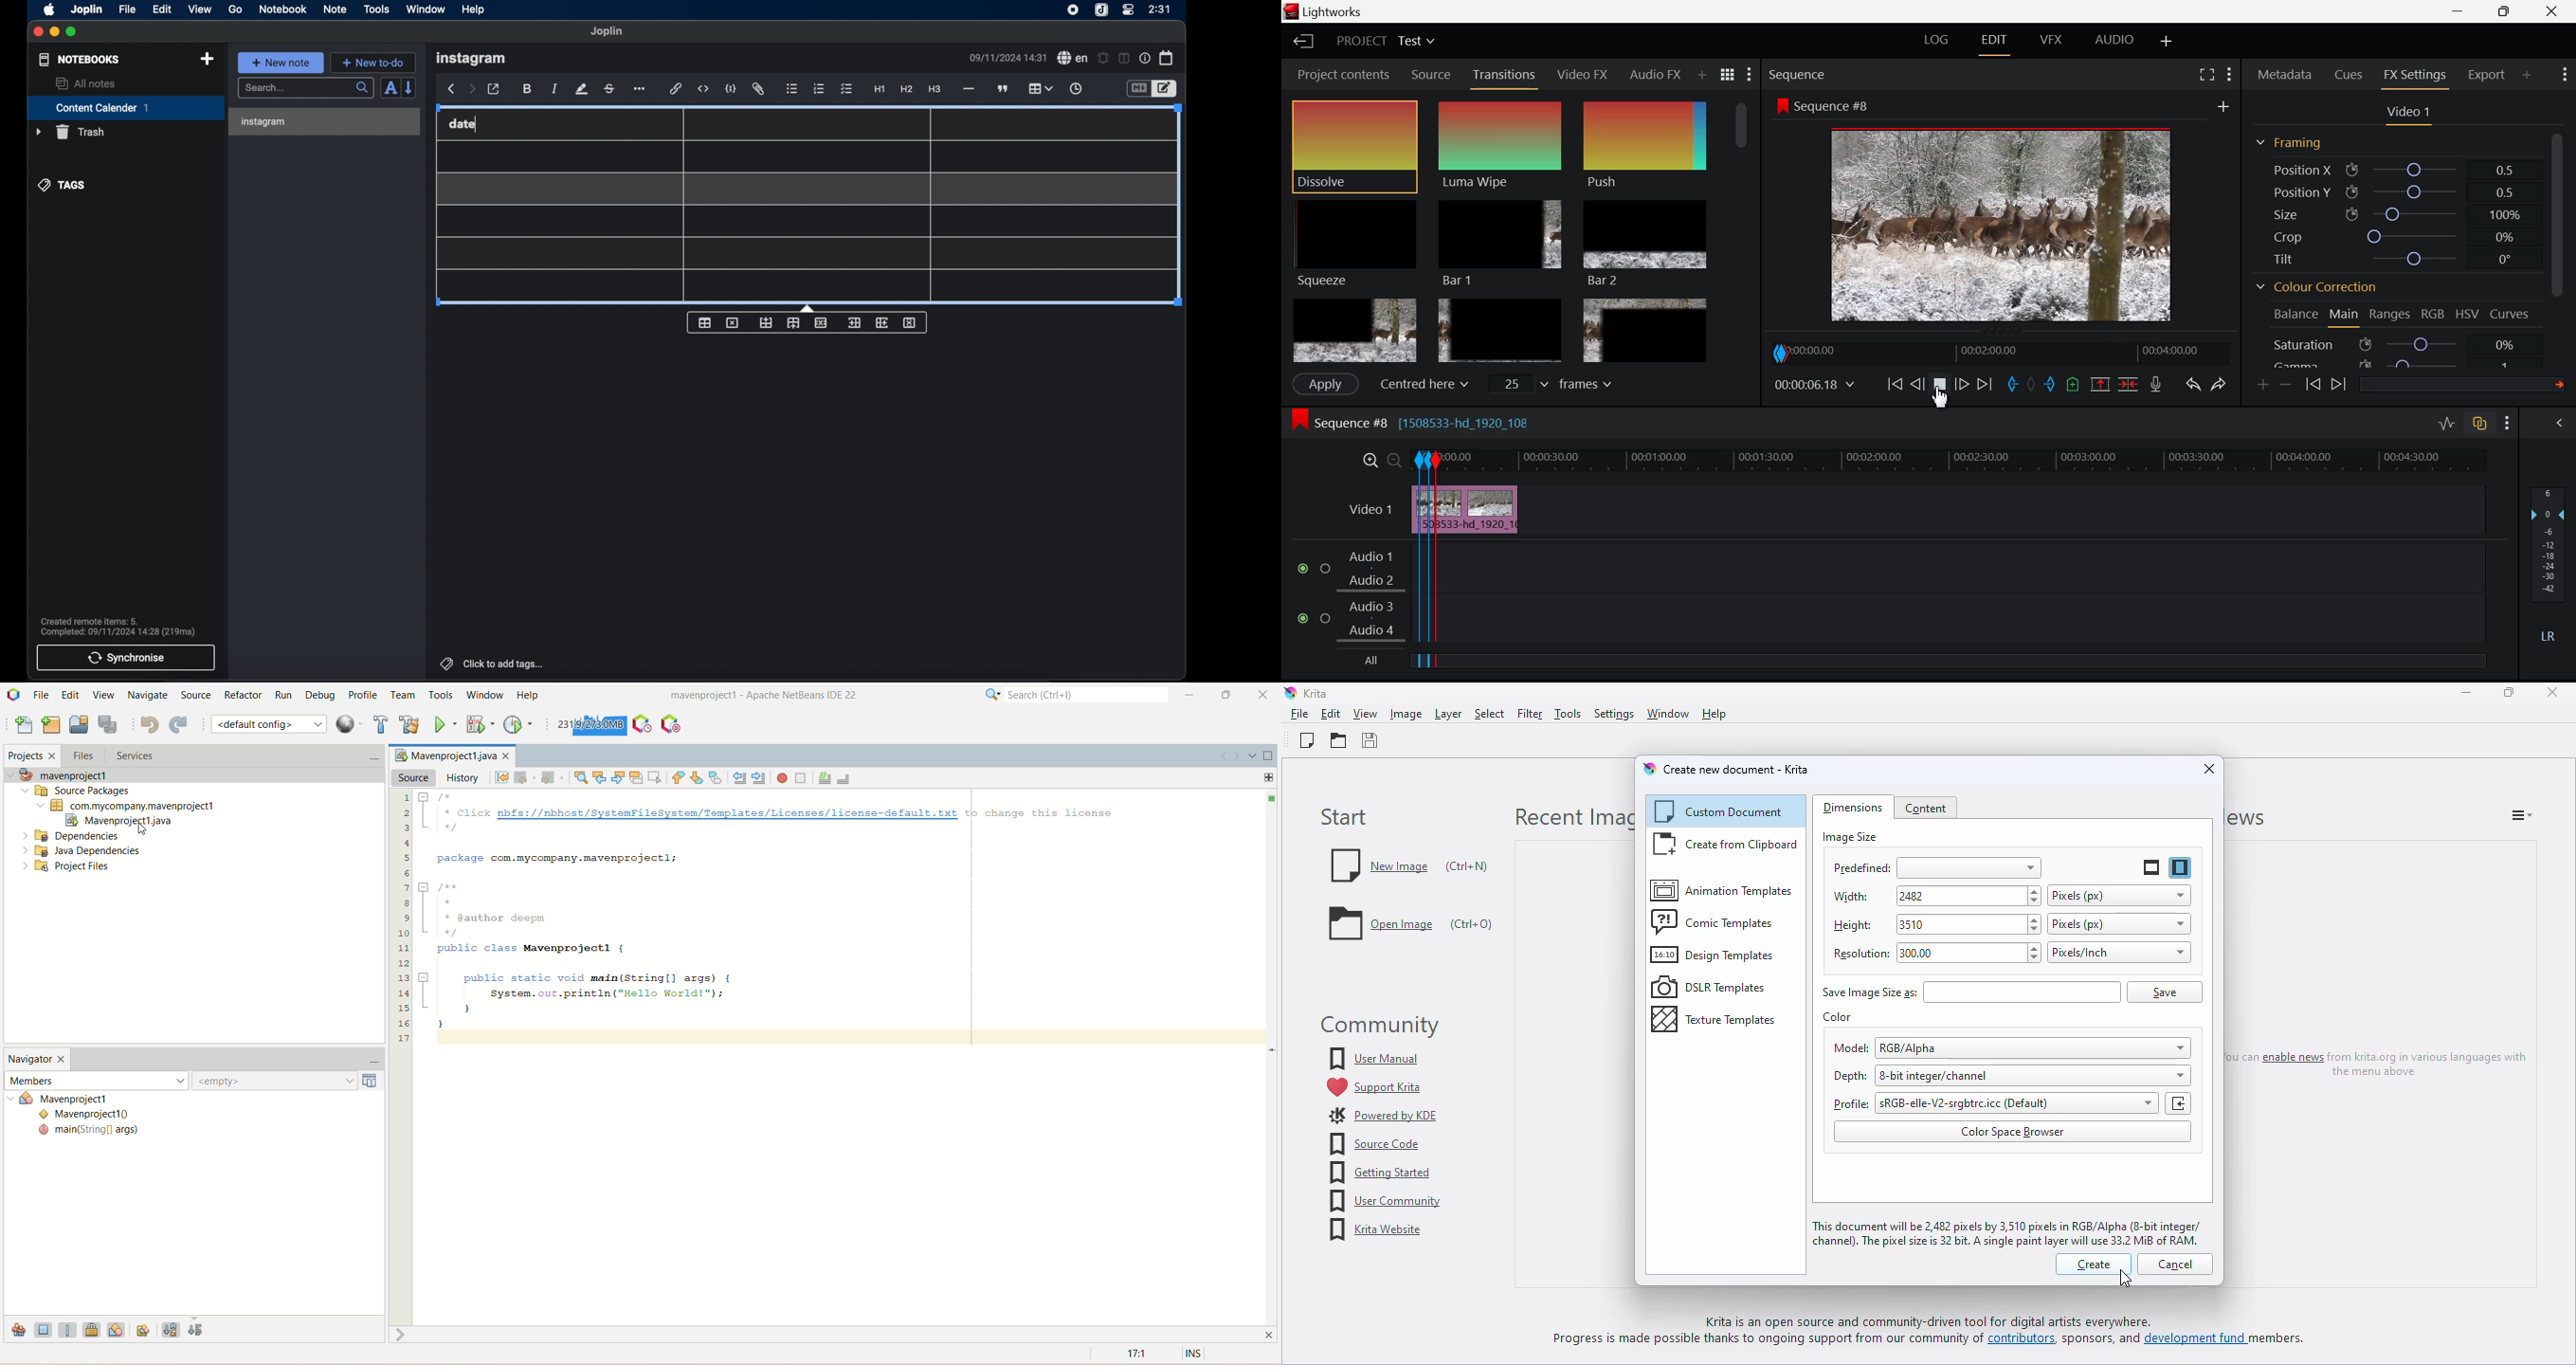 The height and width of the screenshot is (1372, 2576). What do you see at coordinates (1406, 714) in the screenshot?
I see `image` at bounding box center [1406, 714].